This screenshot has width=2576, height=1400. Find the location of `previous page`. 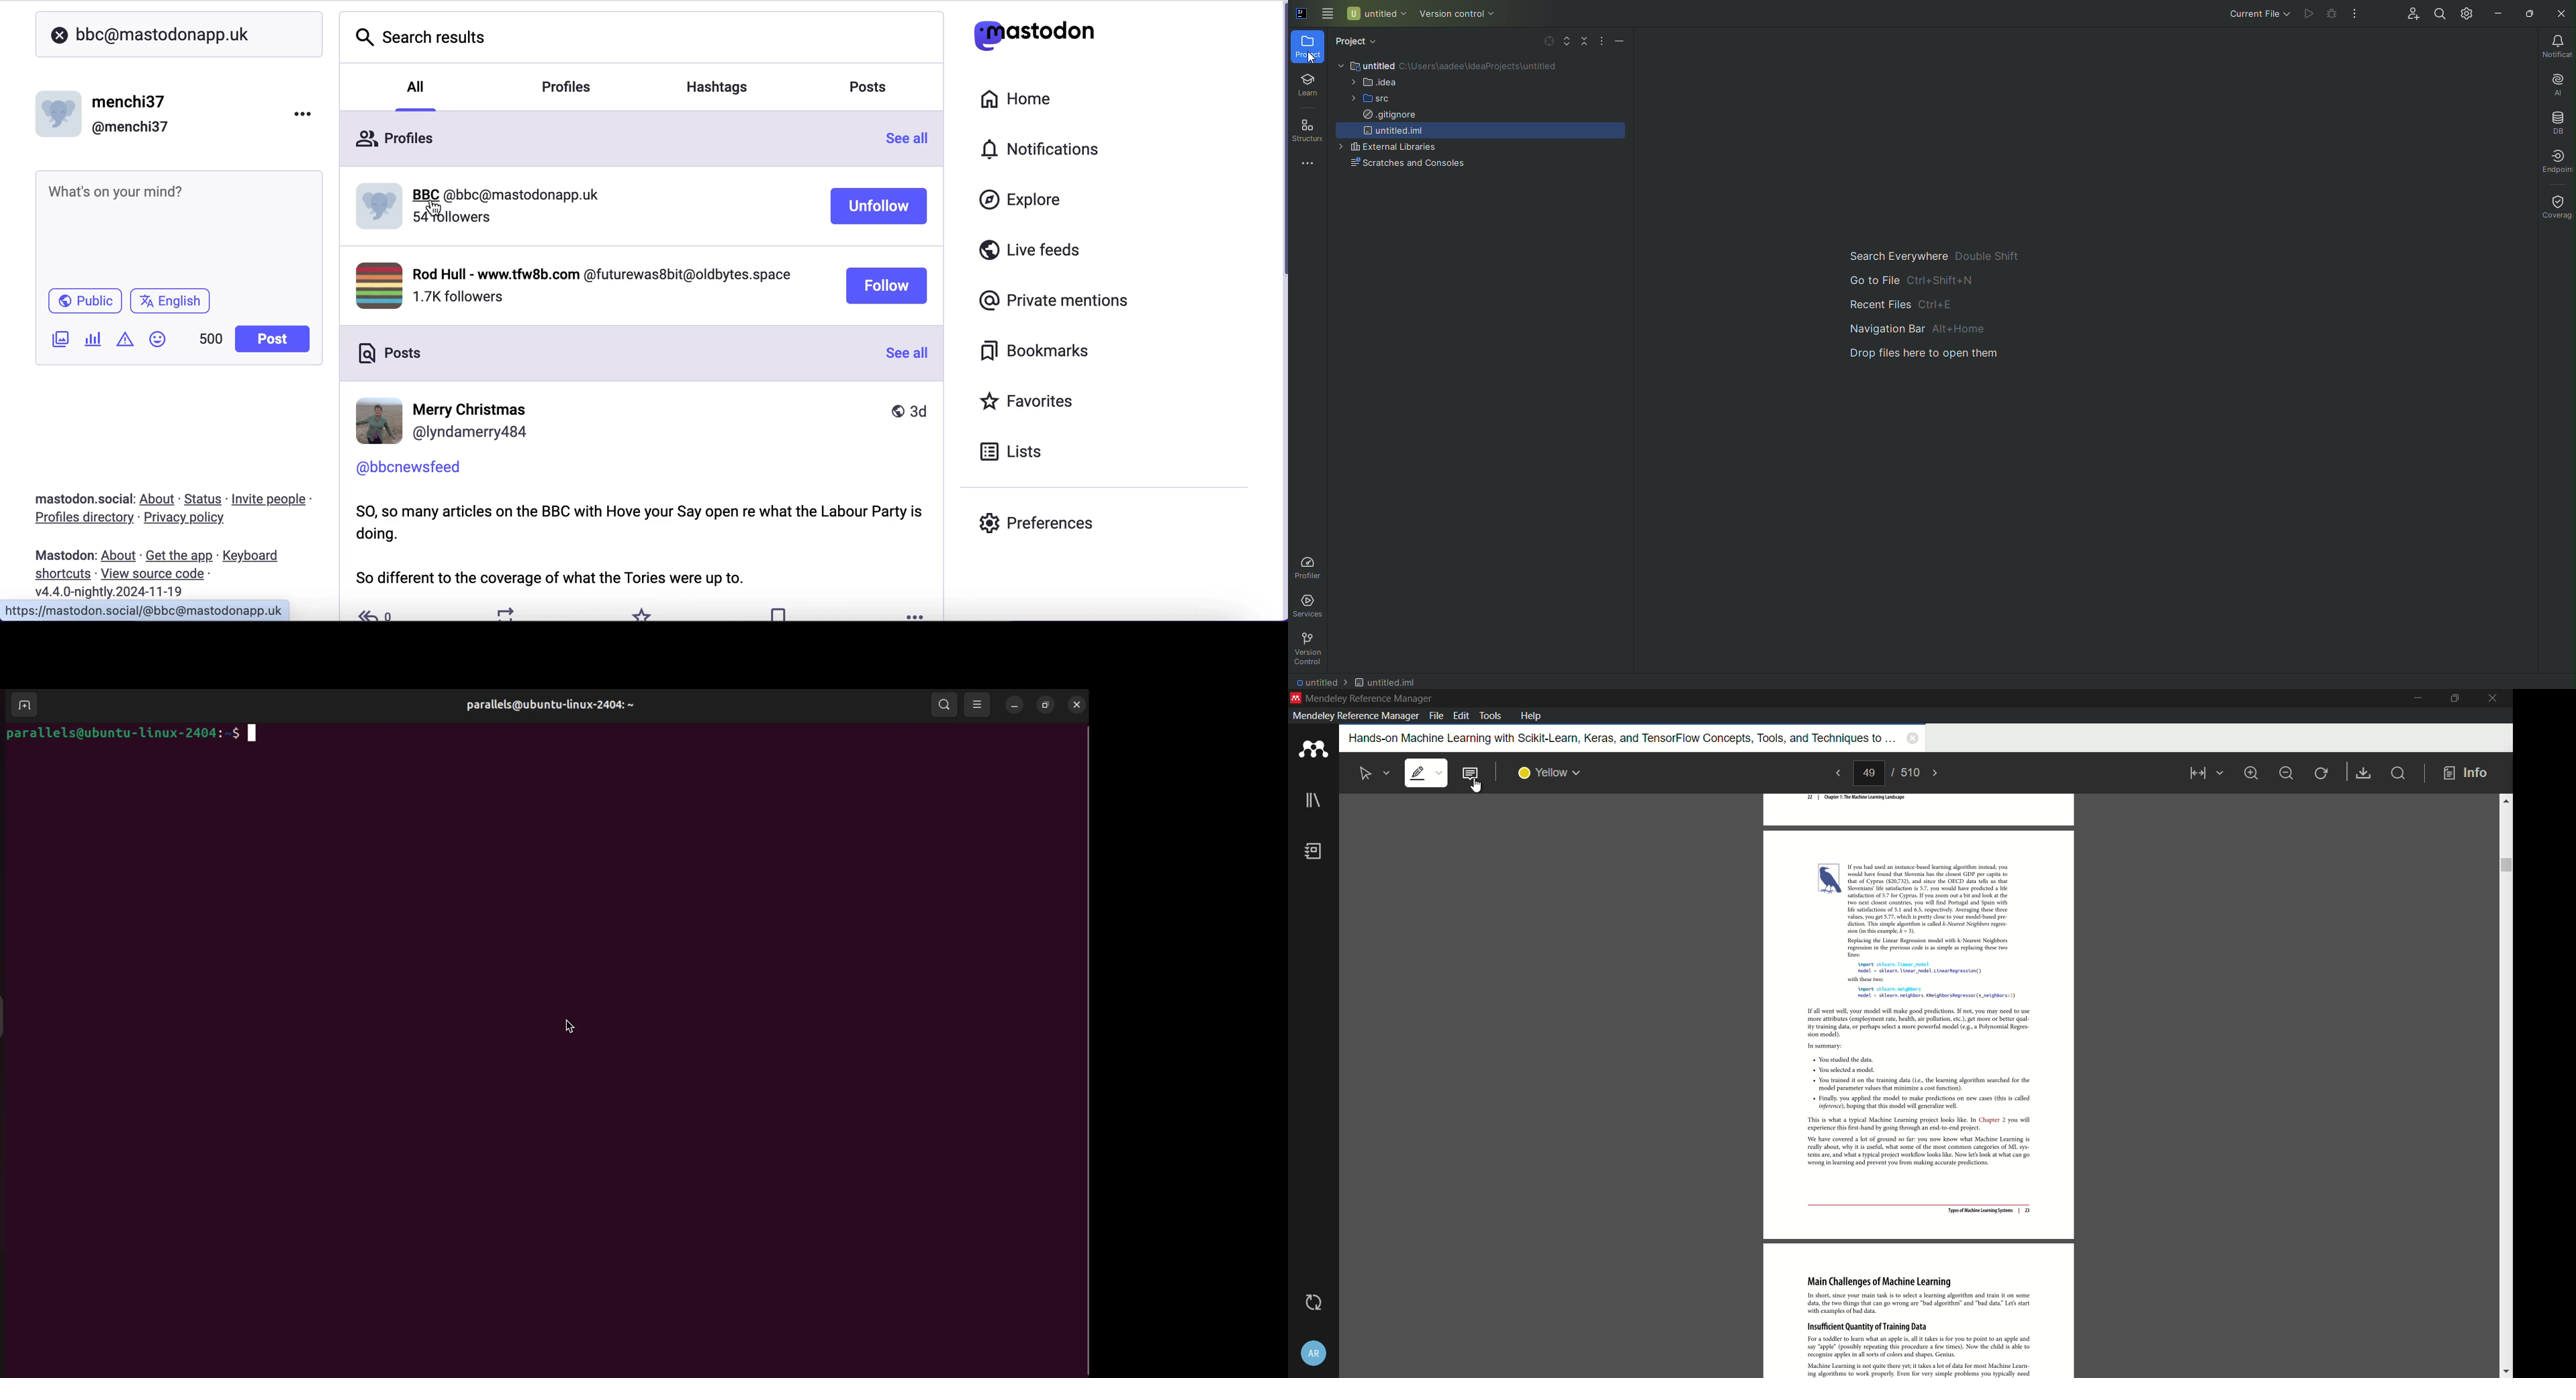

previous page is located at coordinates (1835, 774).